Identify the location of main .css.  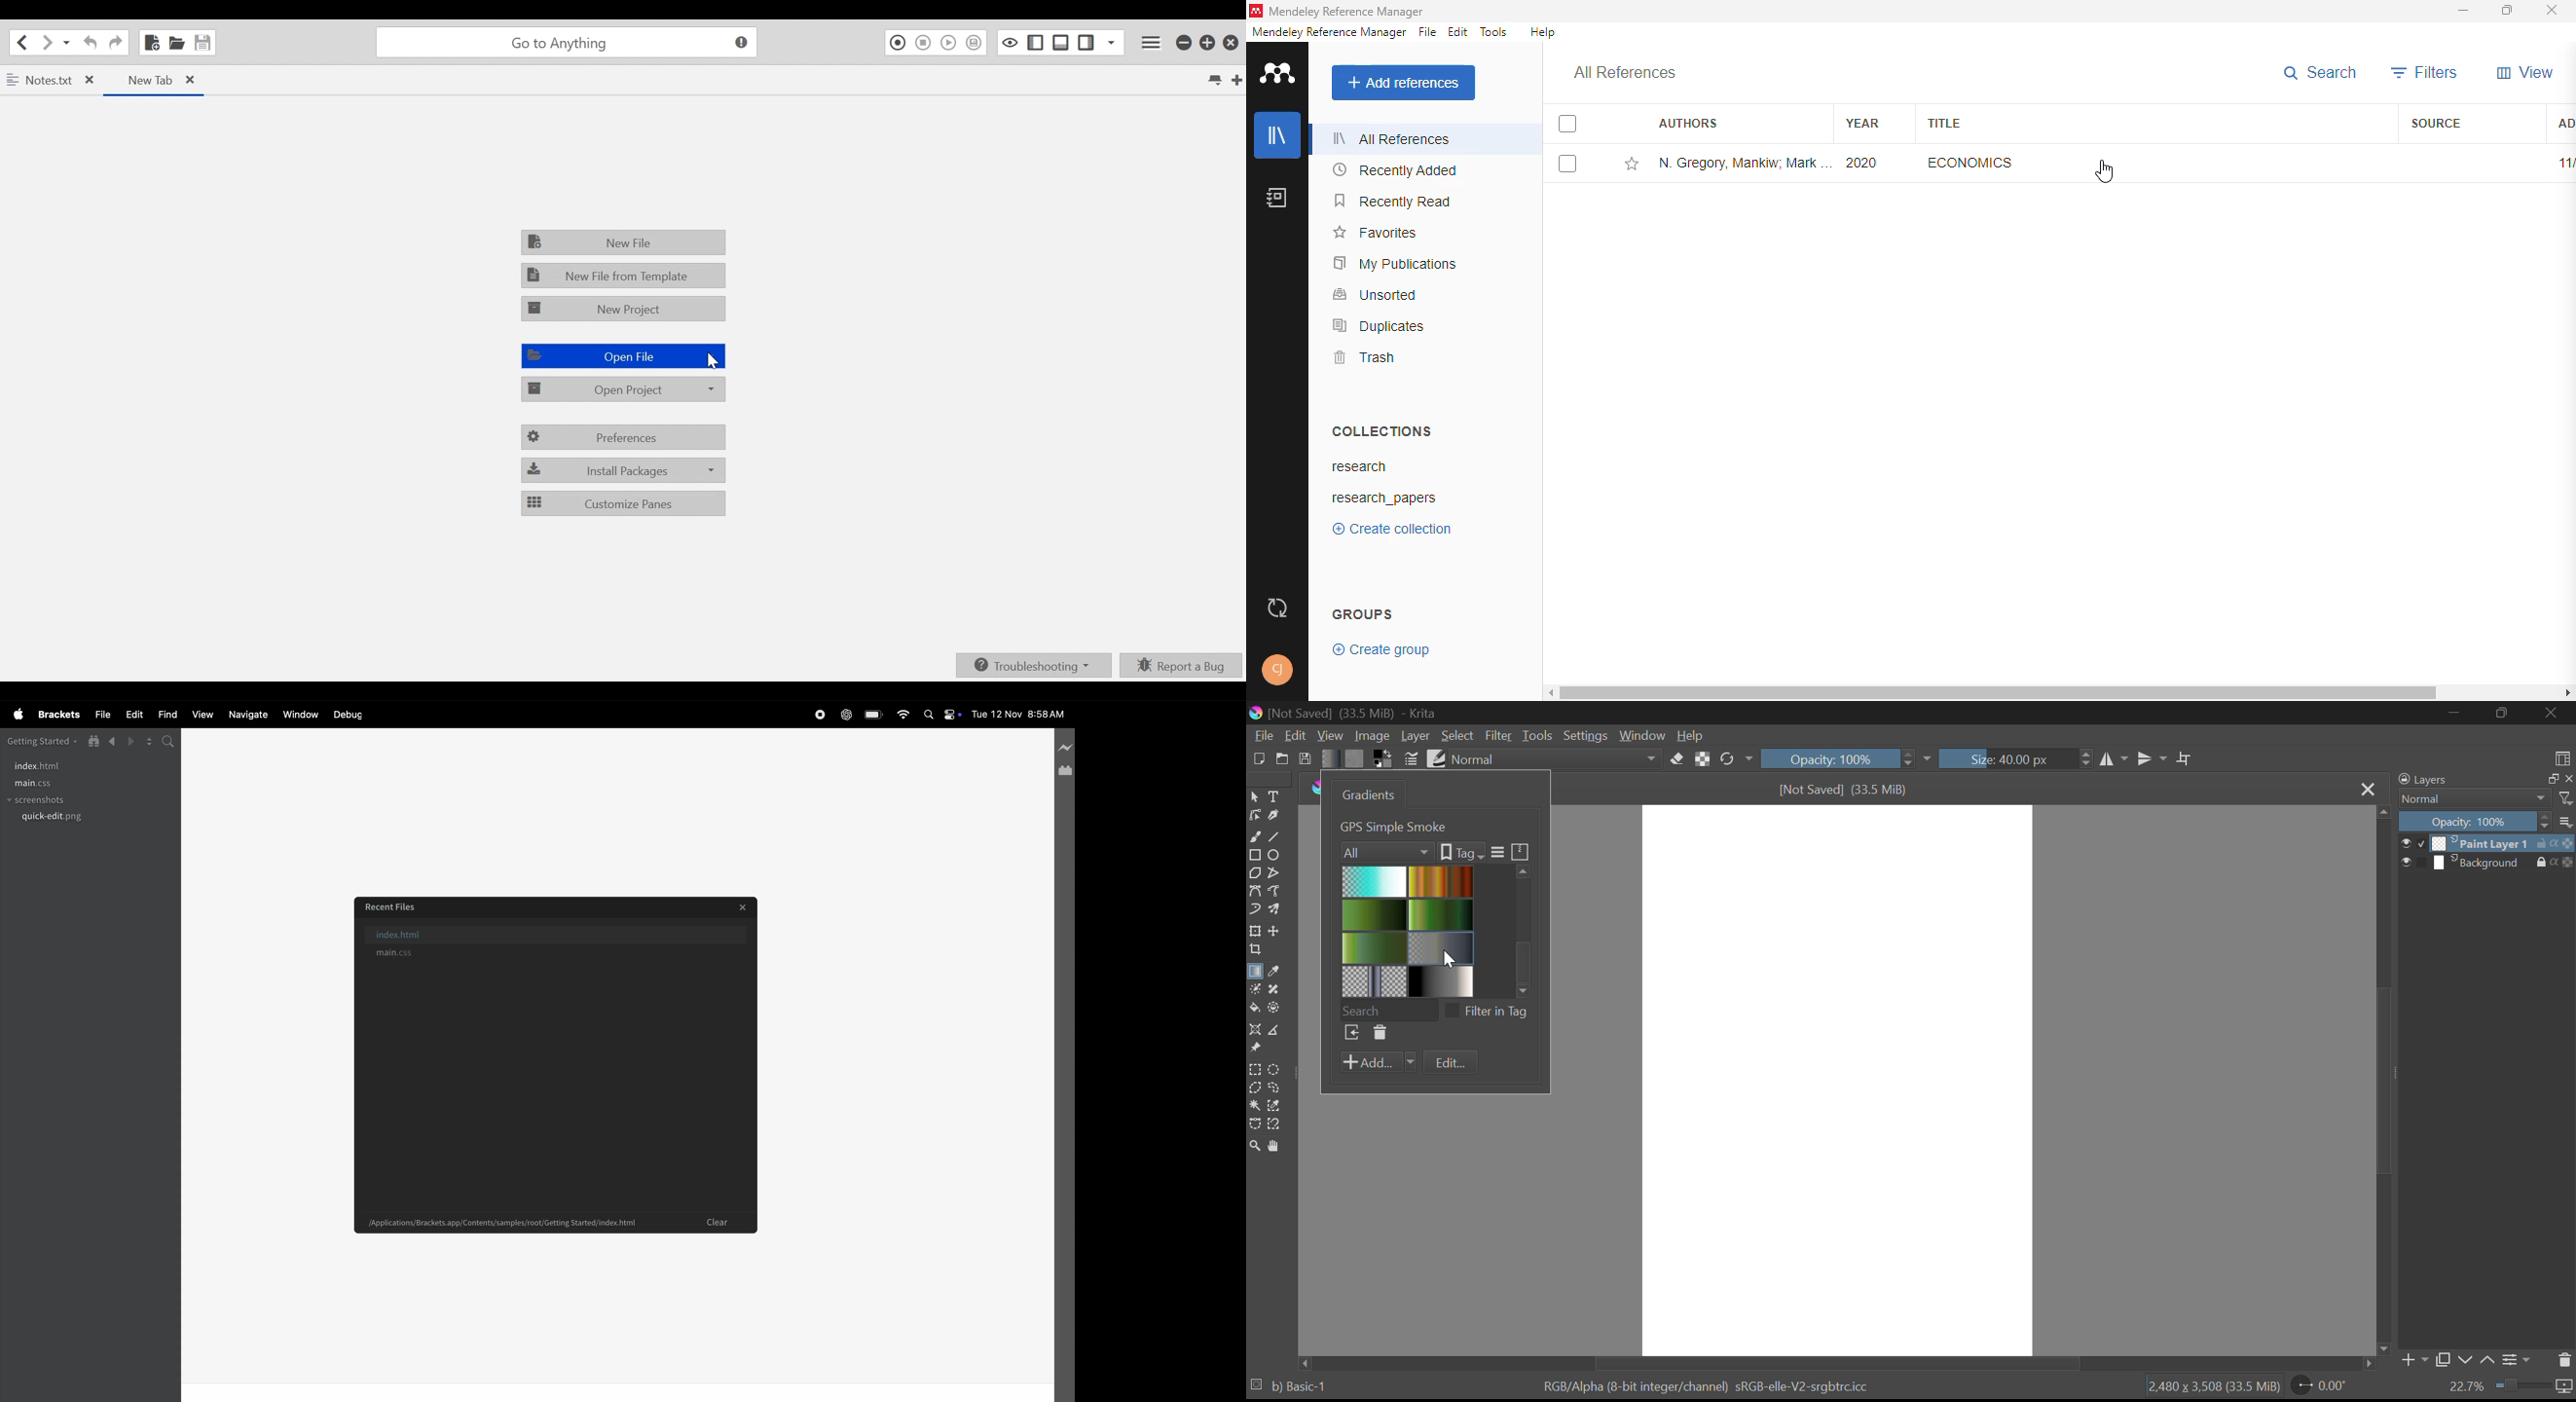
(49, 783).